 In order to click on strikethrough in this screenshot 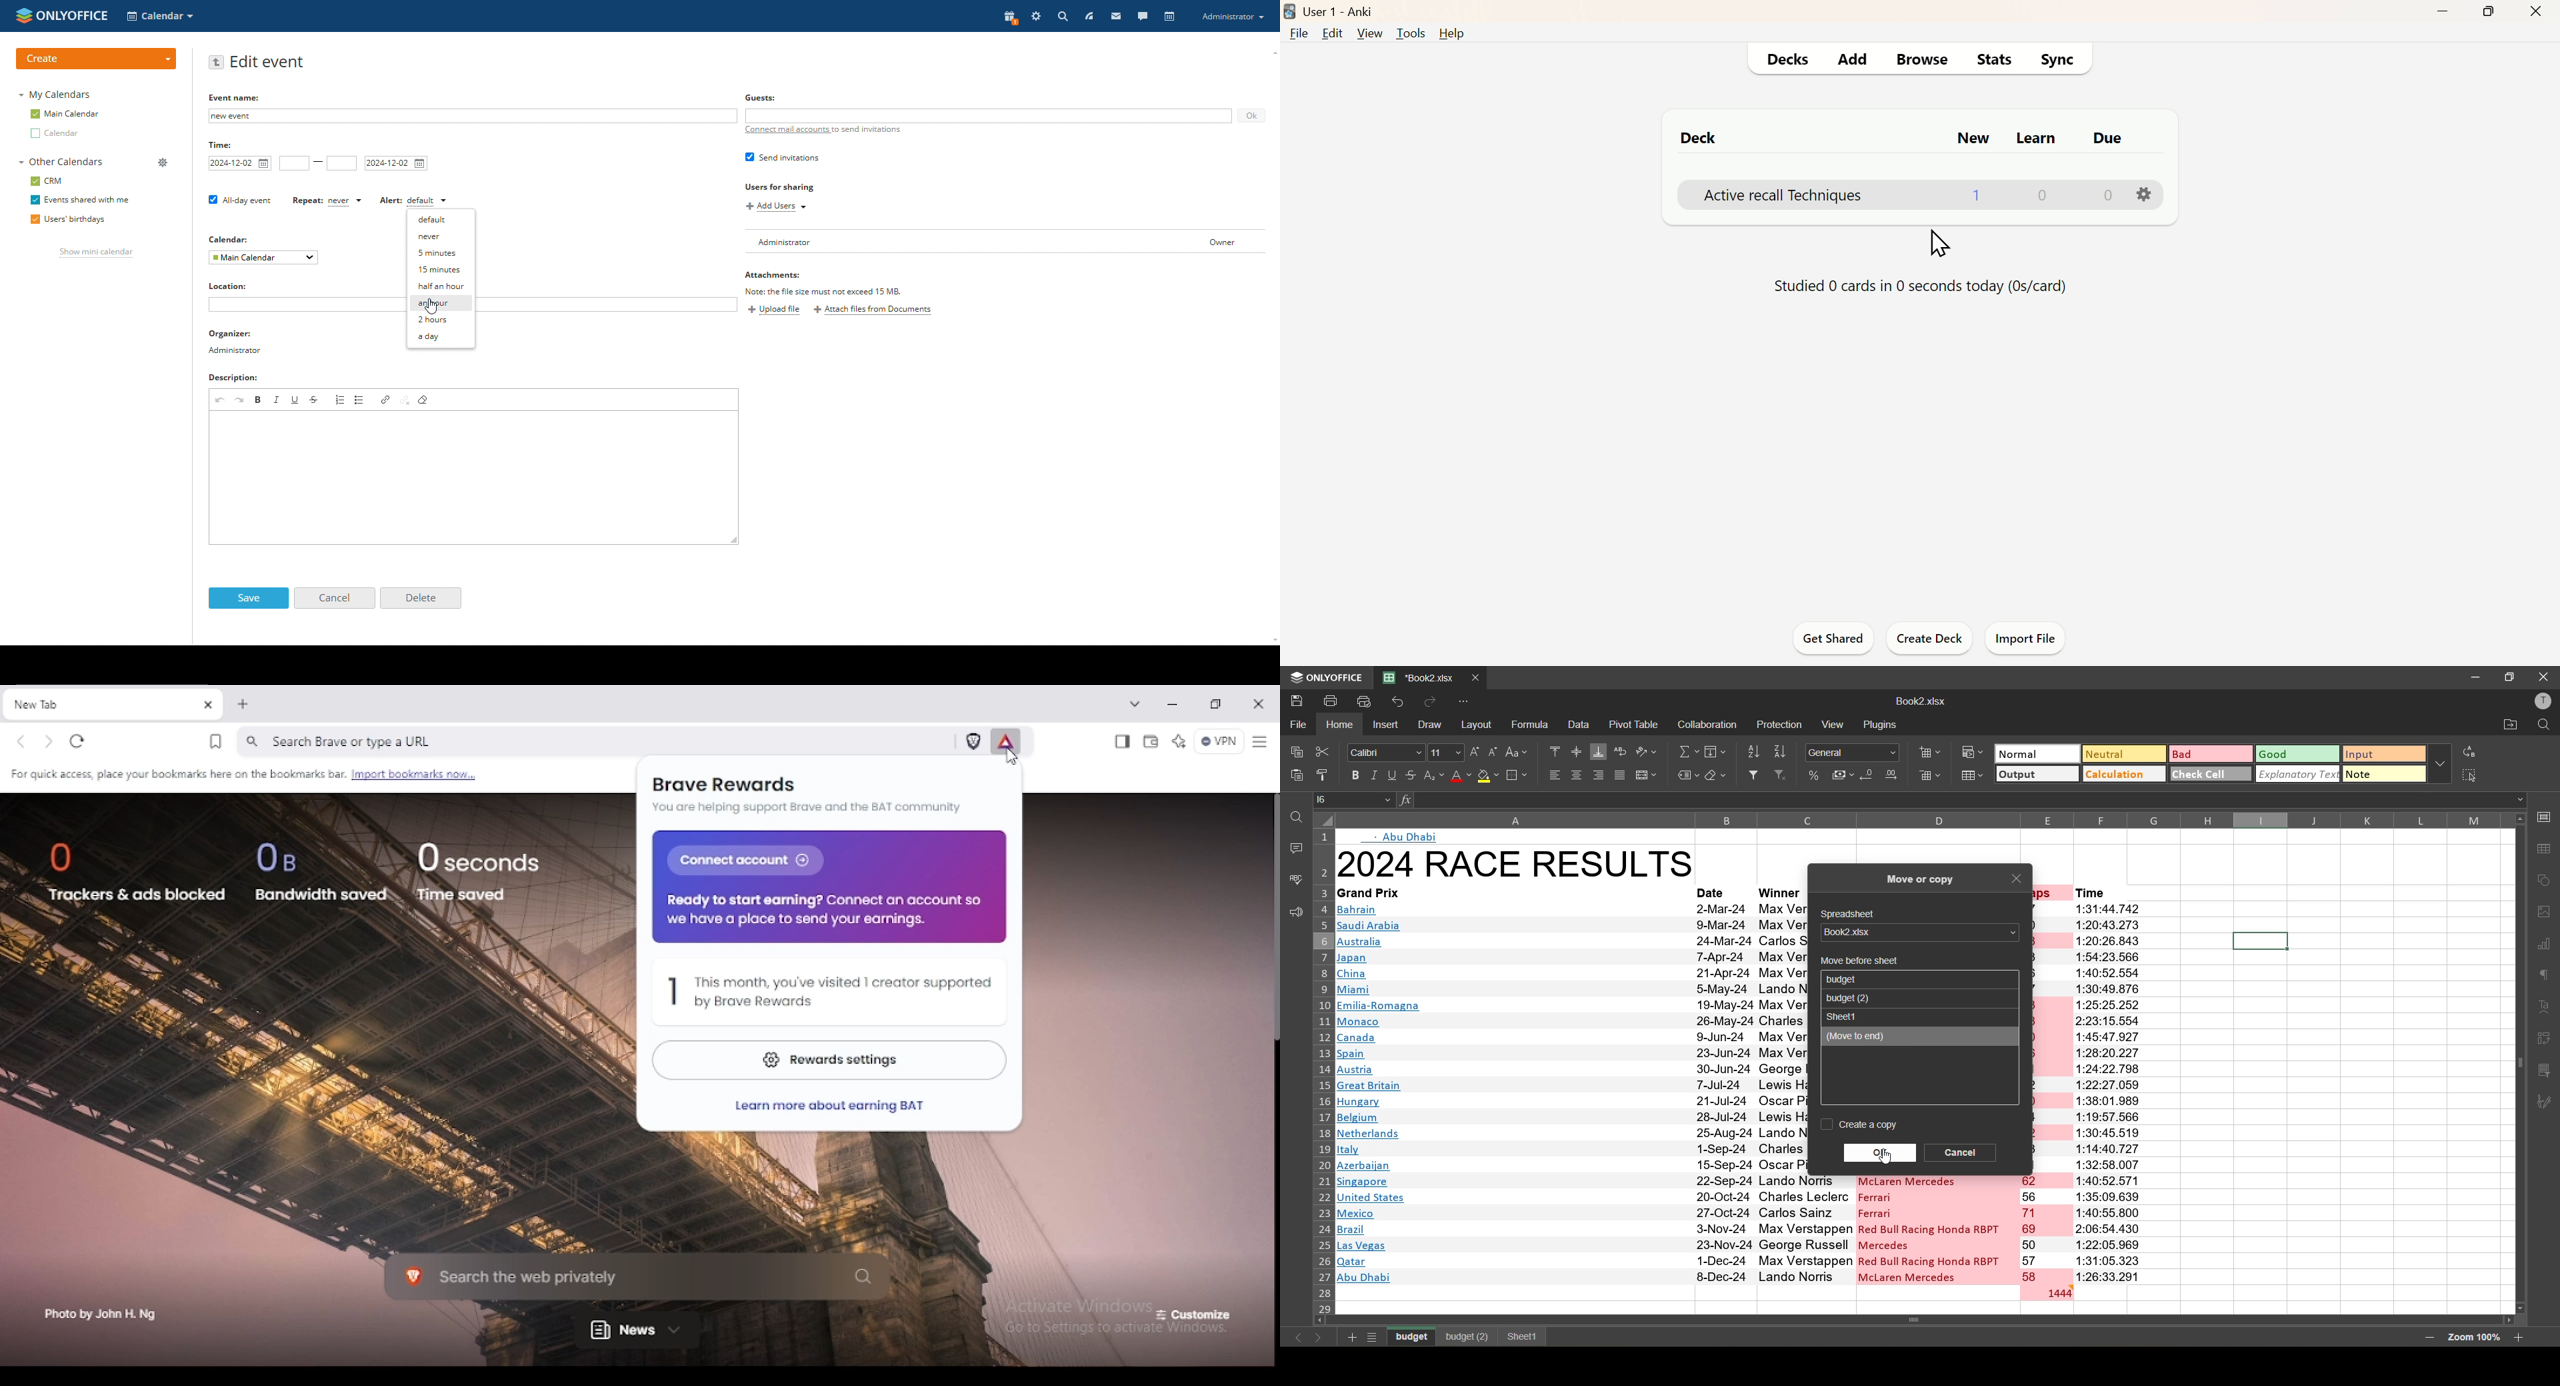, I will do `click(314, 399)`.